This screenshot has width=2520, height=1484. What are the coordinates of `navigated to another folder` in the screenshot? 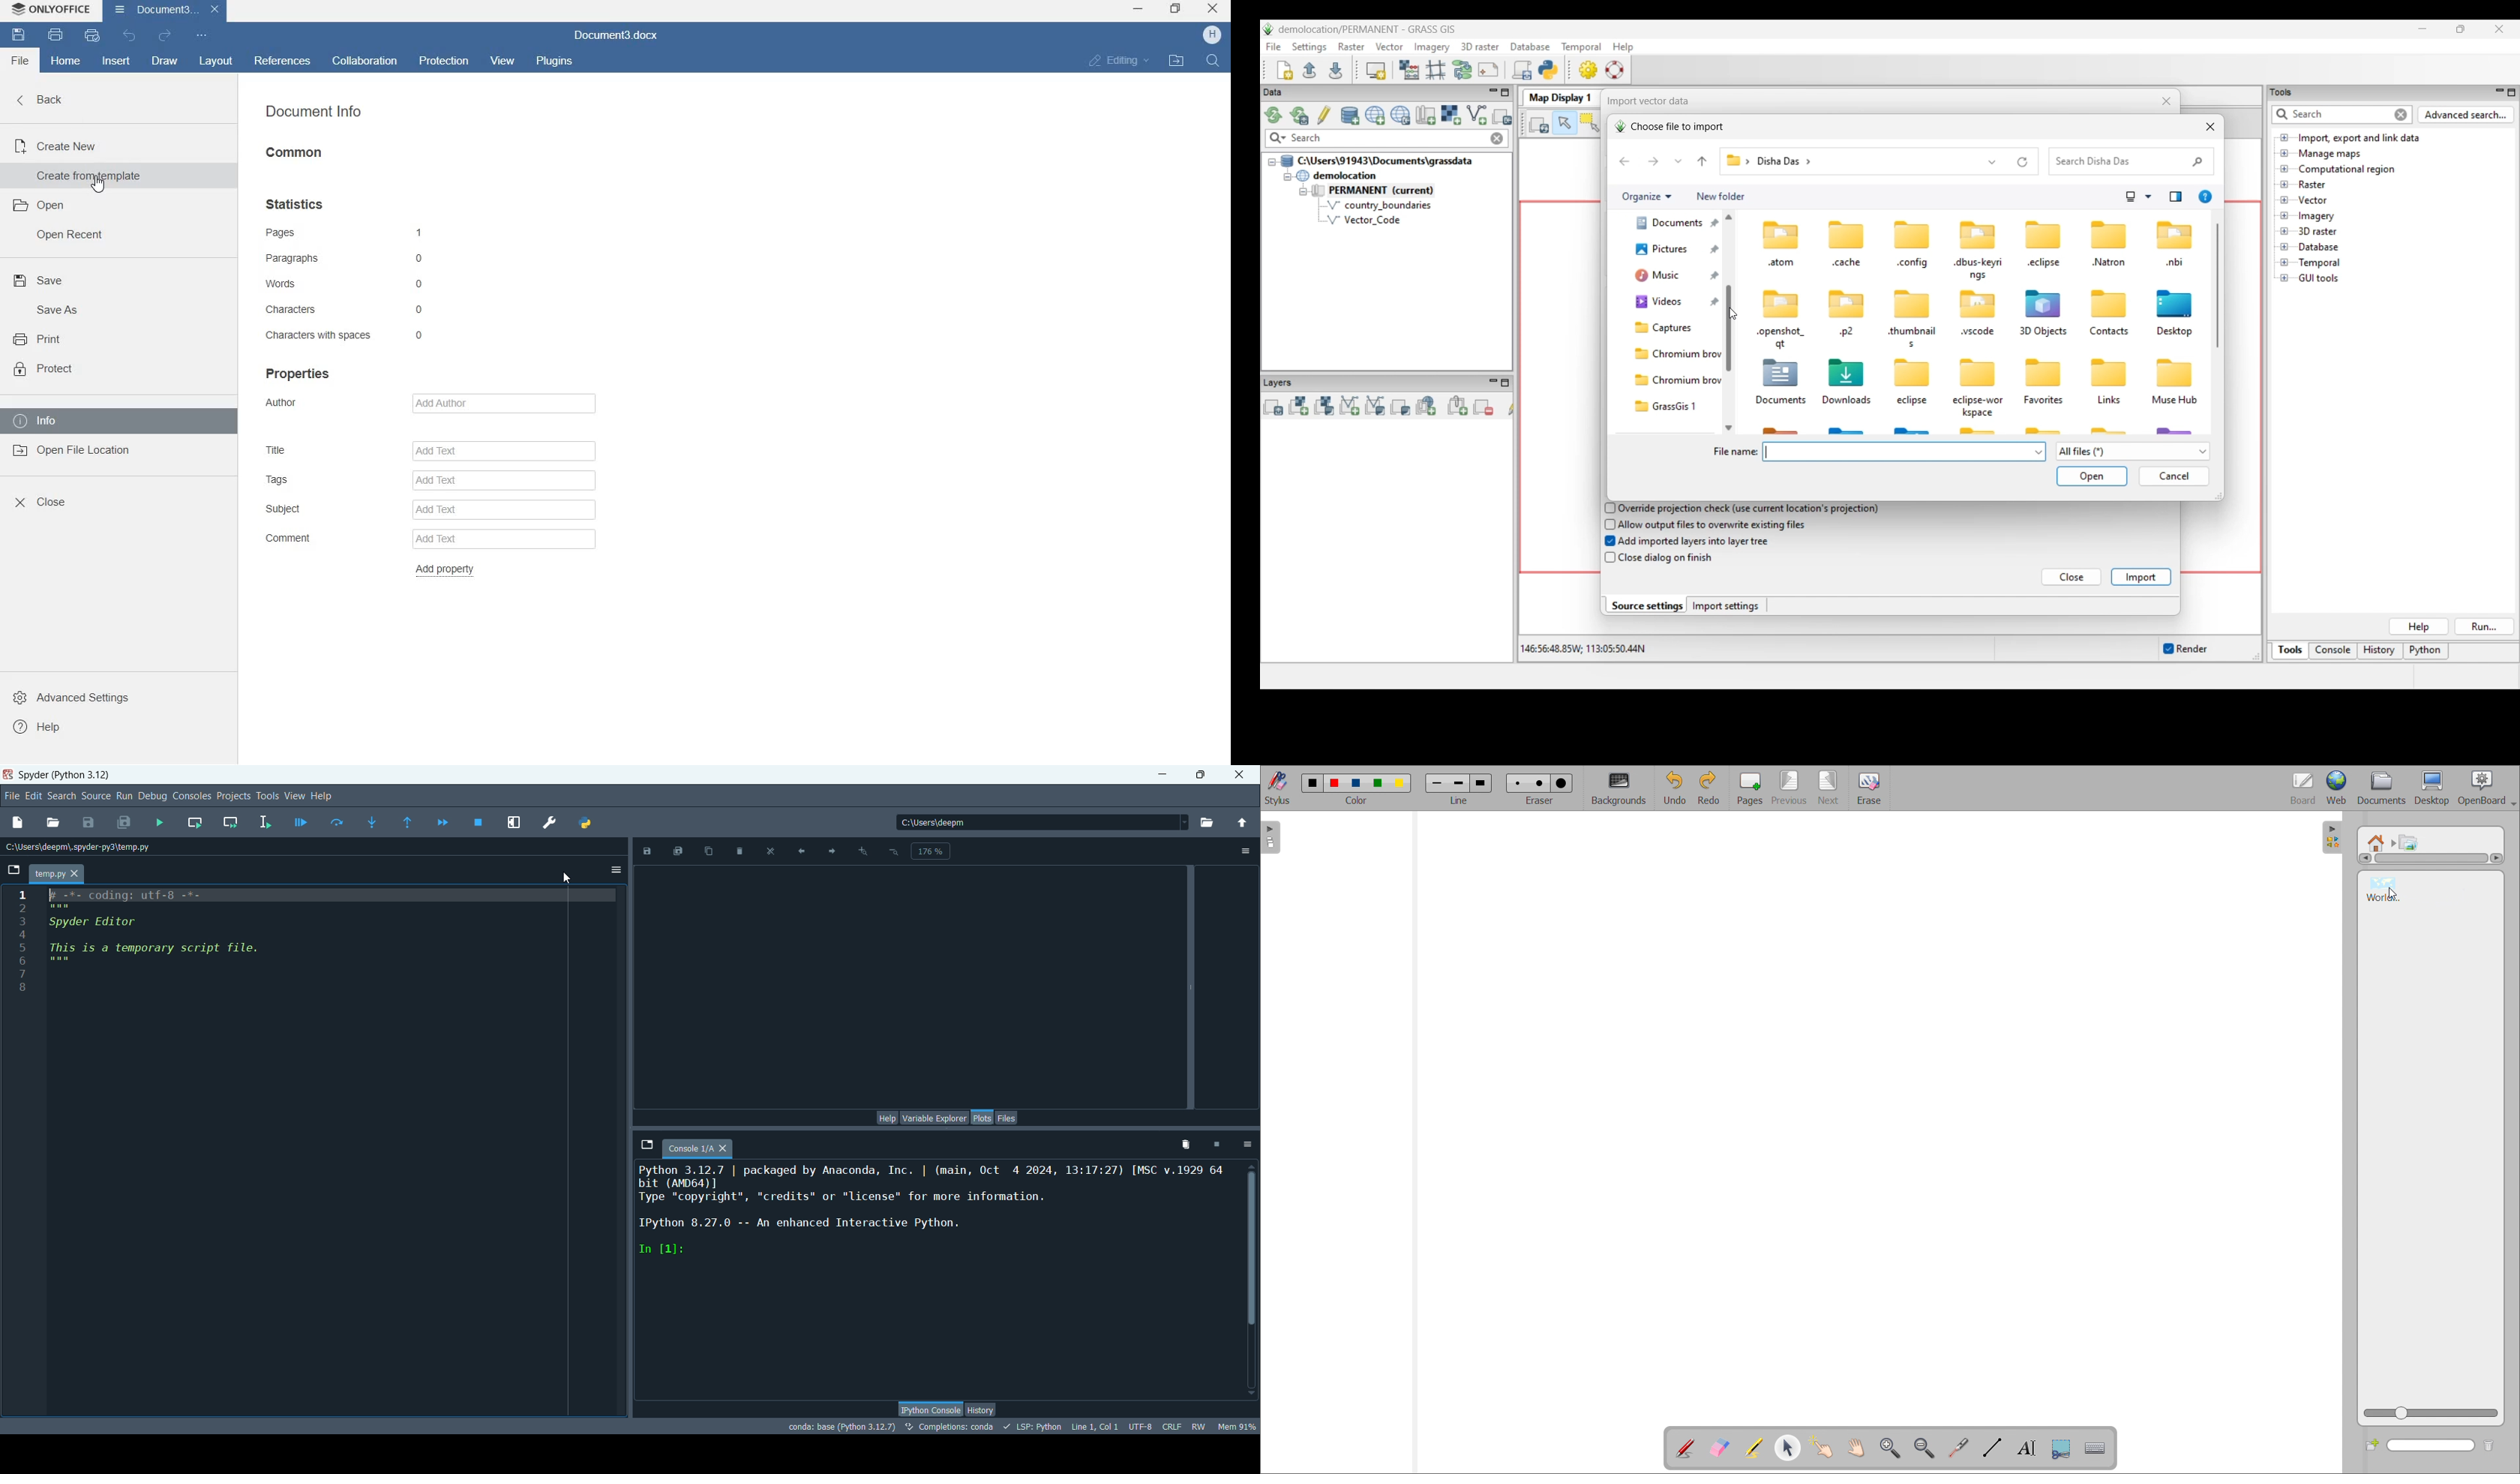 It's located at (2394, 842).